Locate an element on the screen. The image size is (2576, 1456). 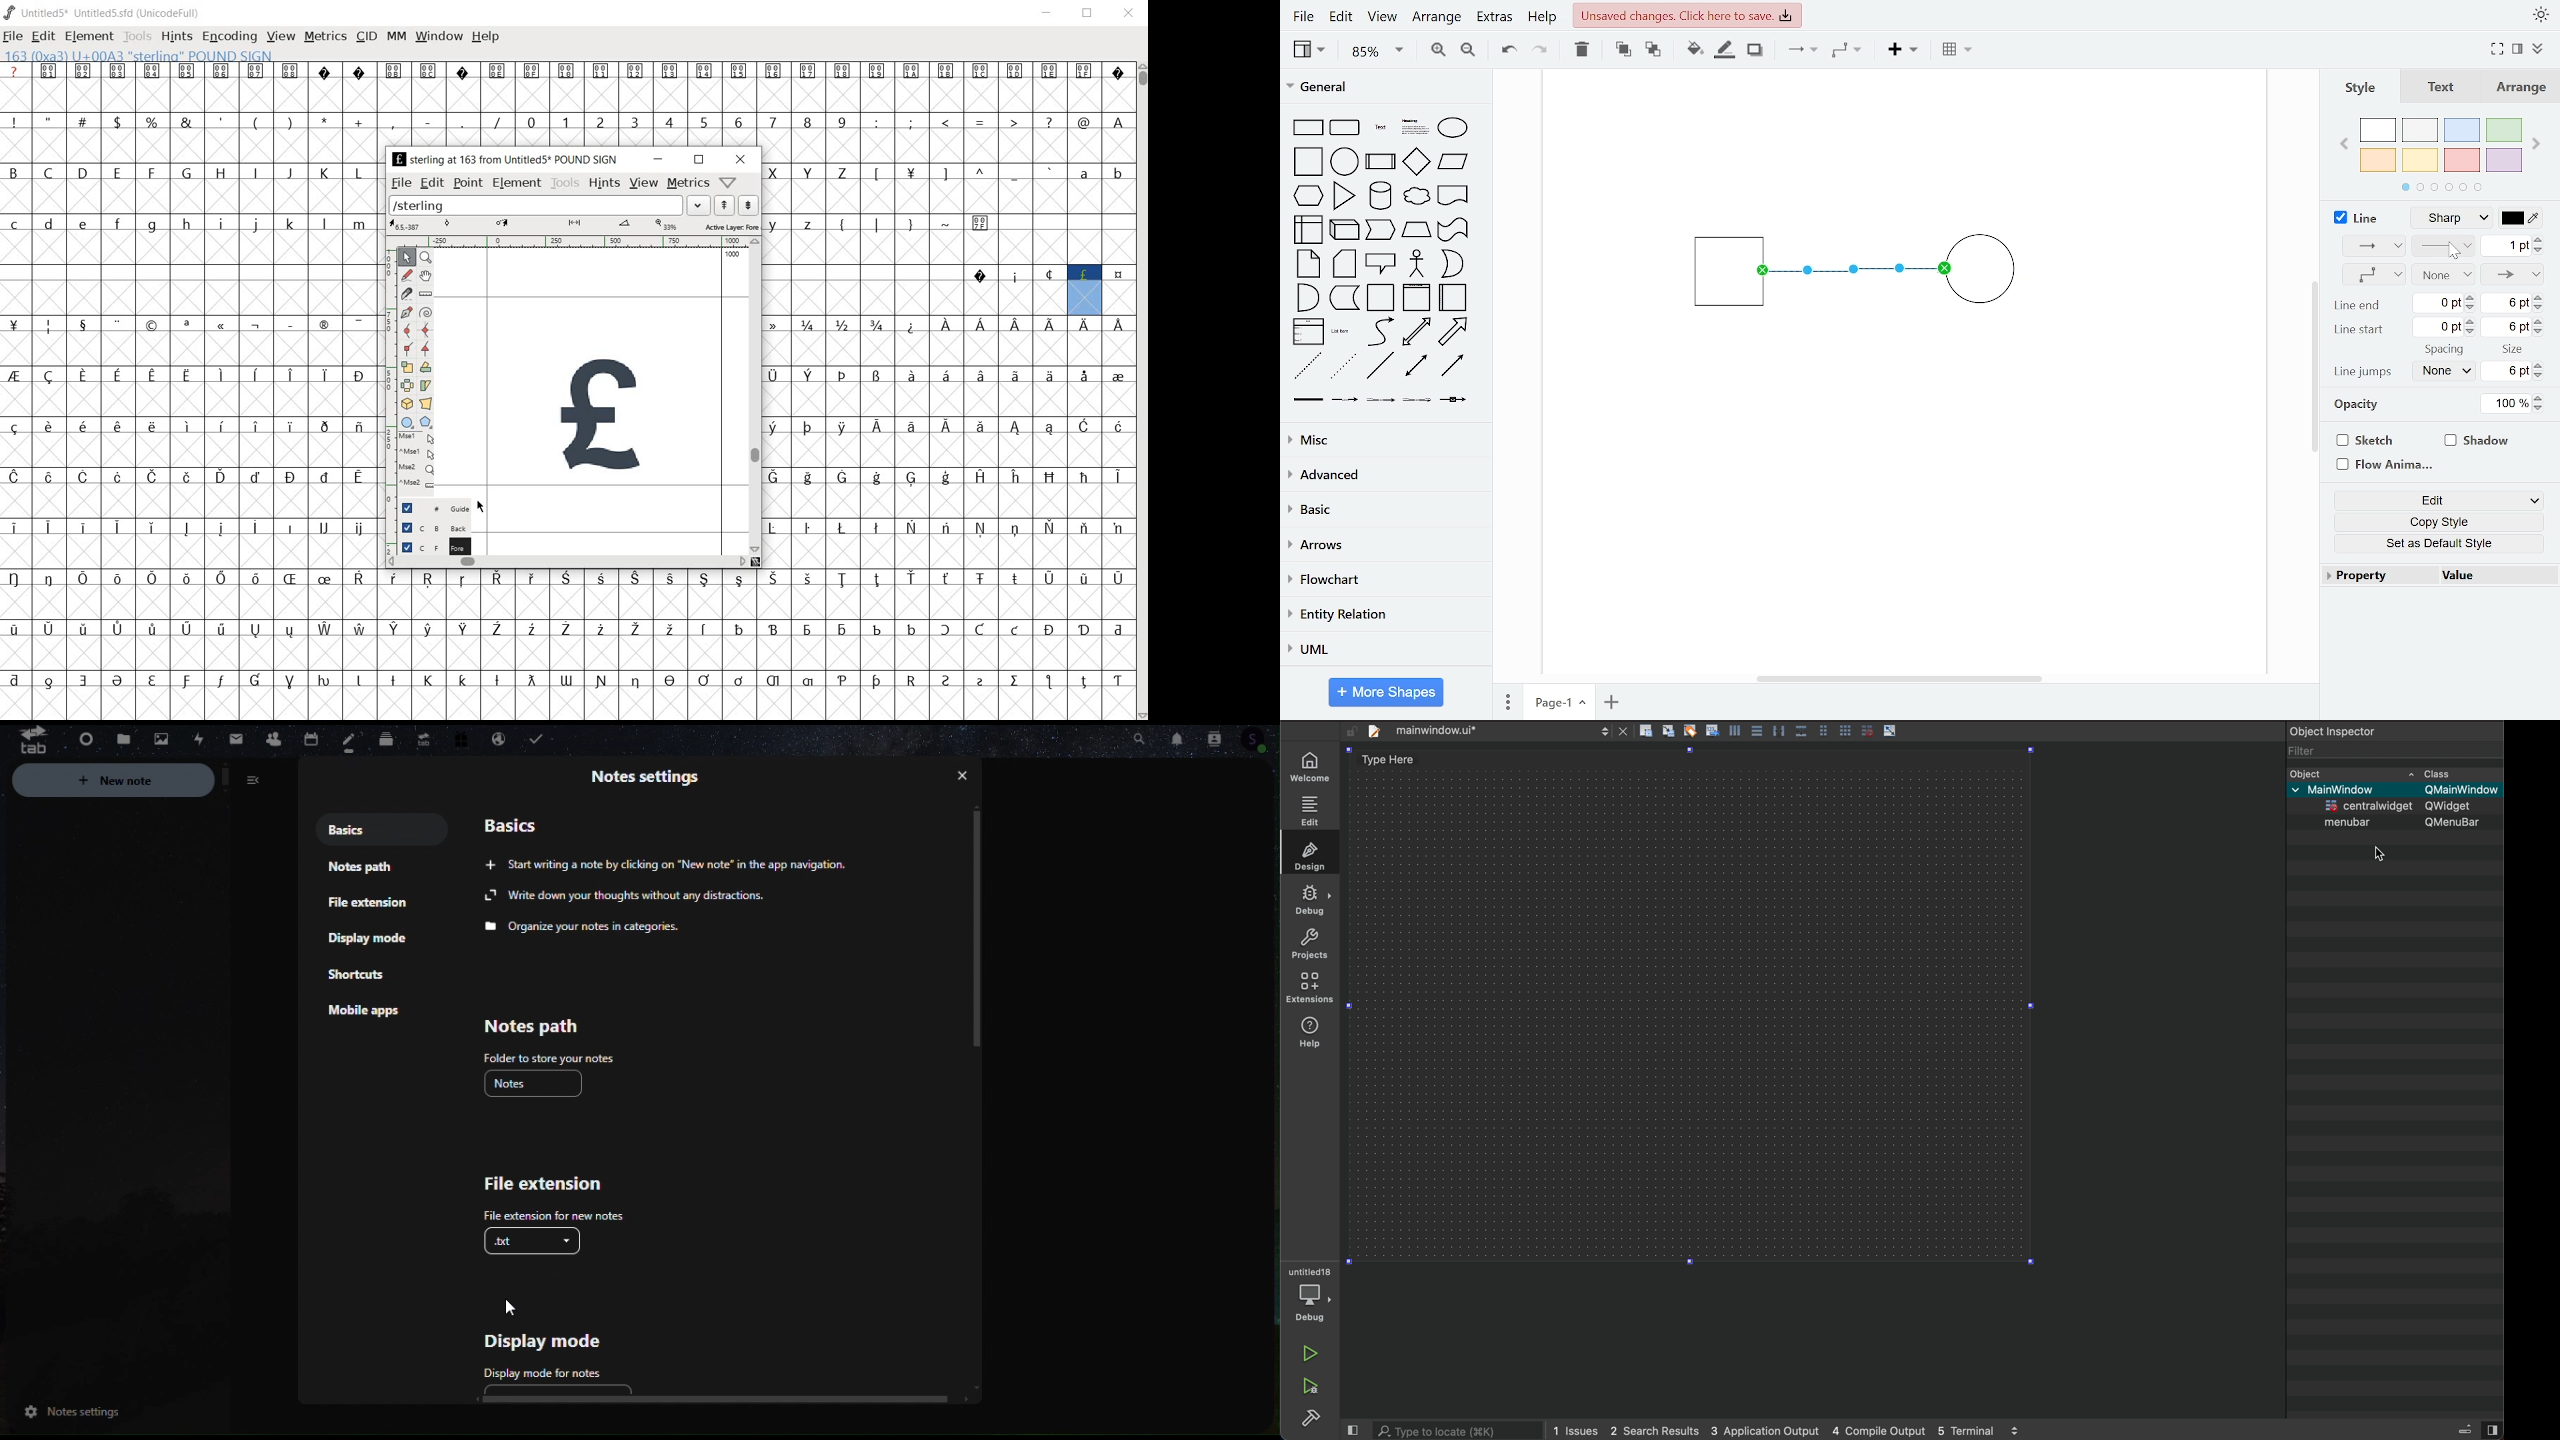
Symbol is located at coordinates (704, 681).